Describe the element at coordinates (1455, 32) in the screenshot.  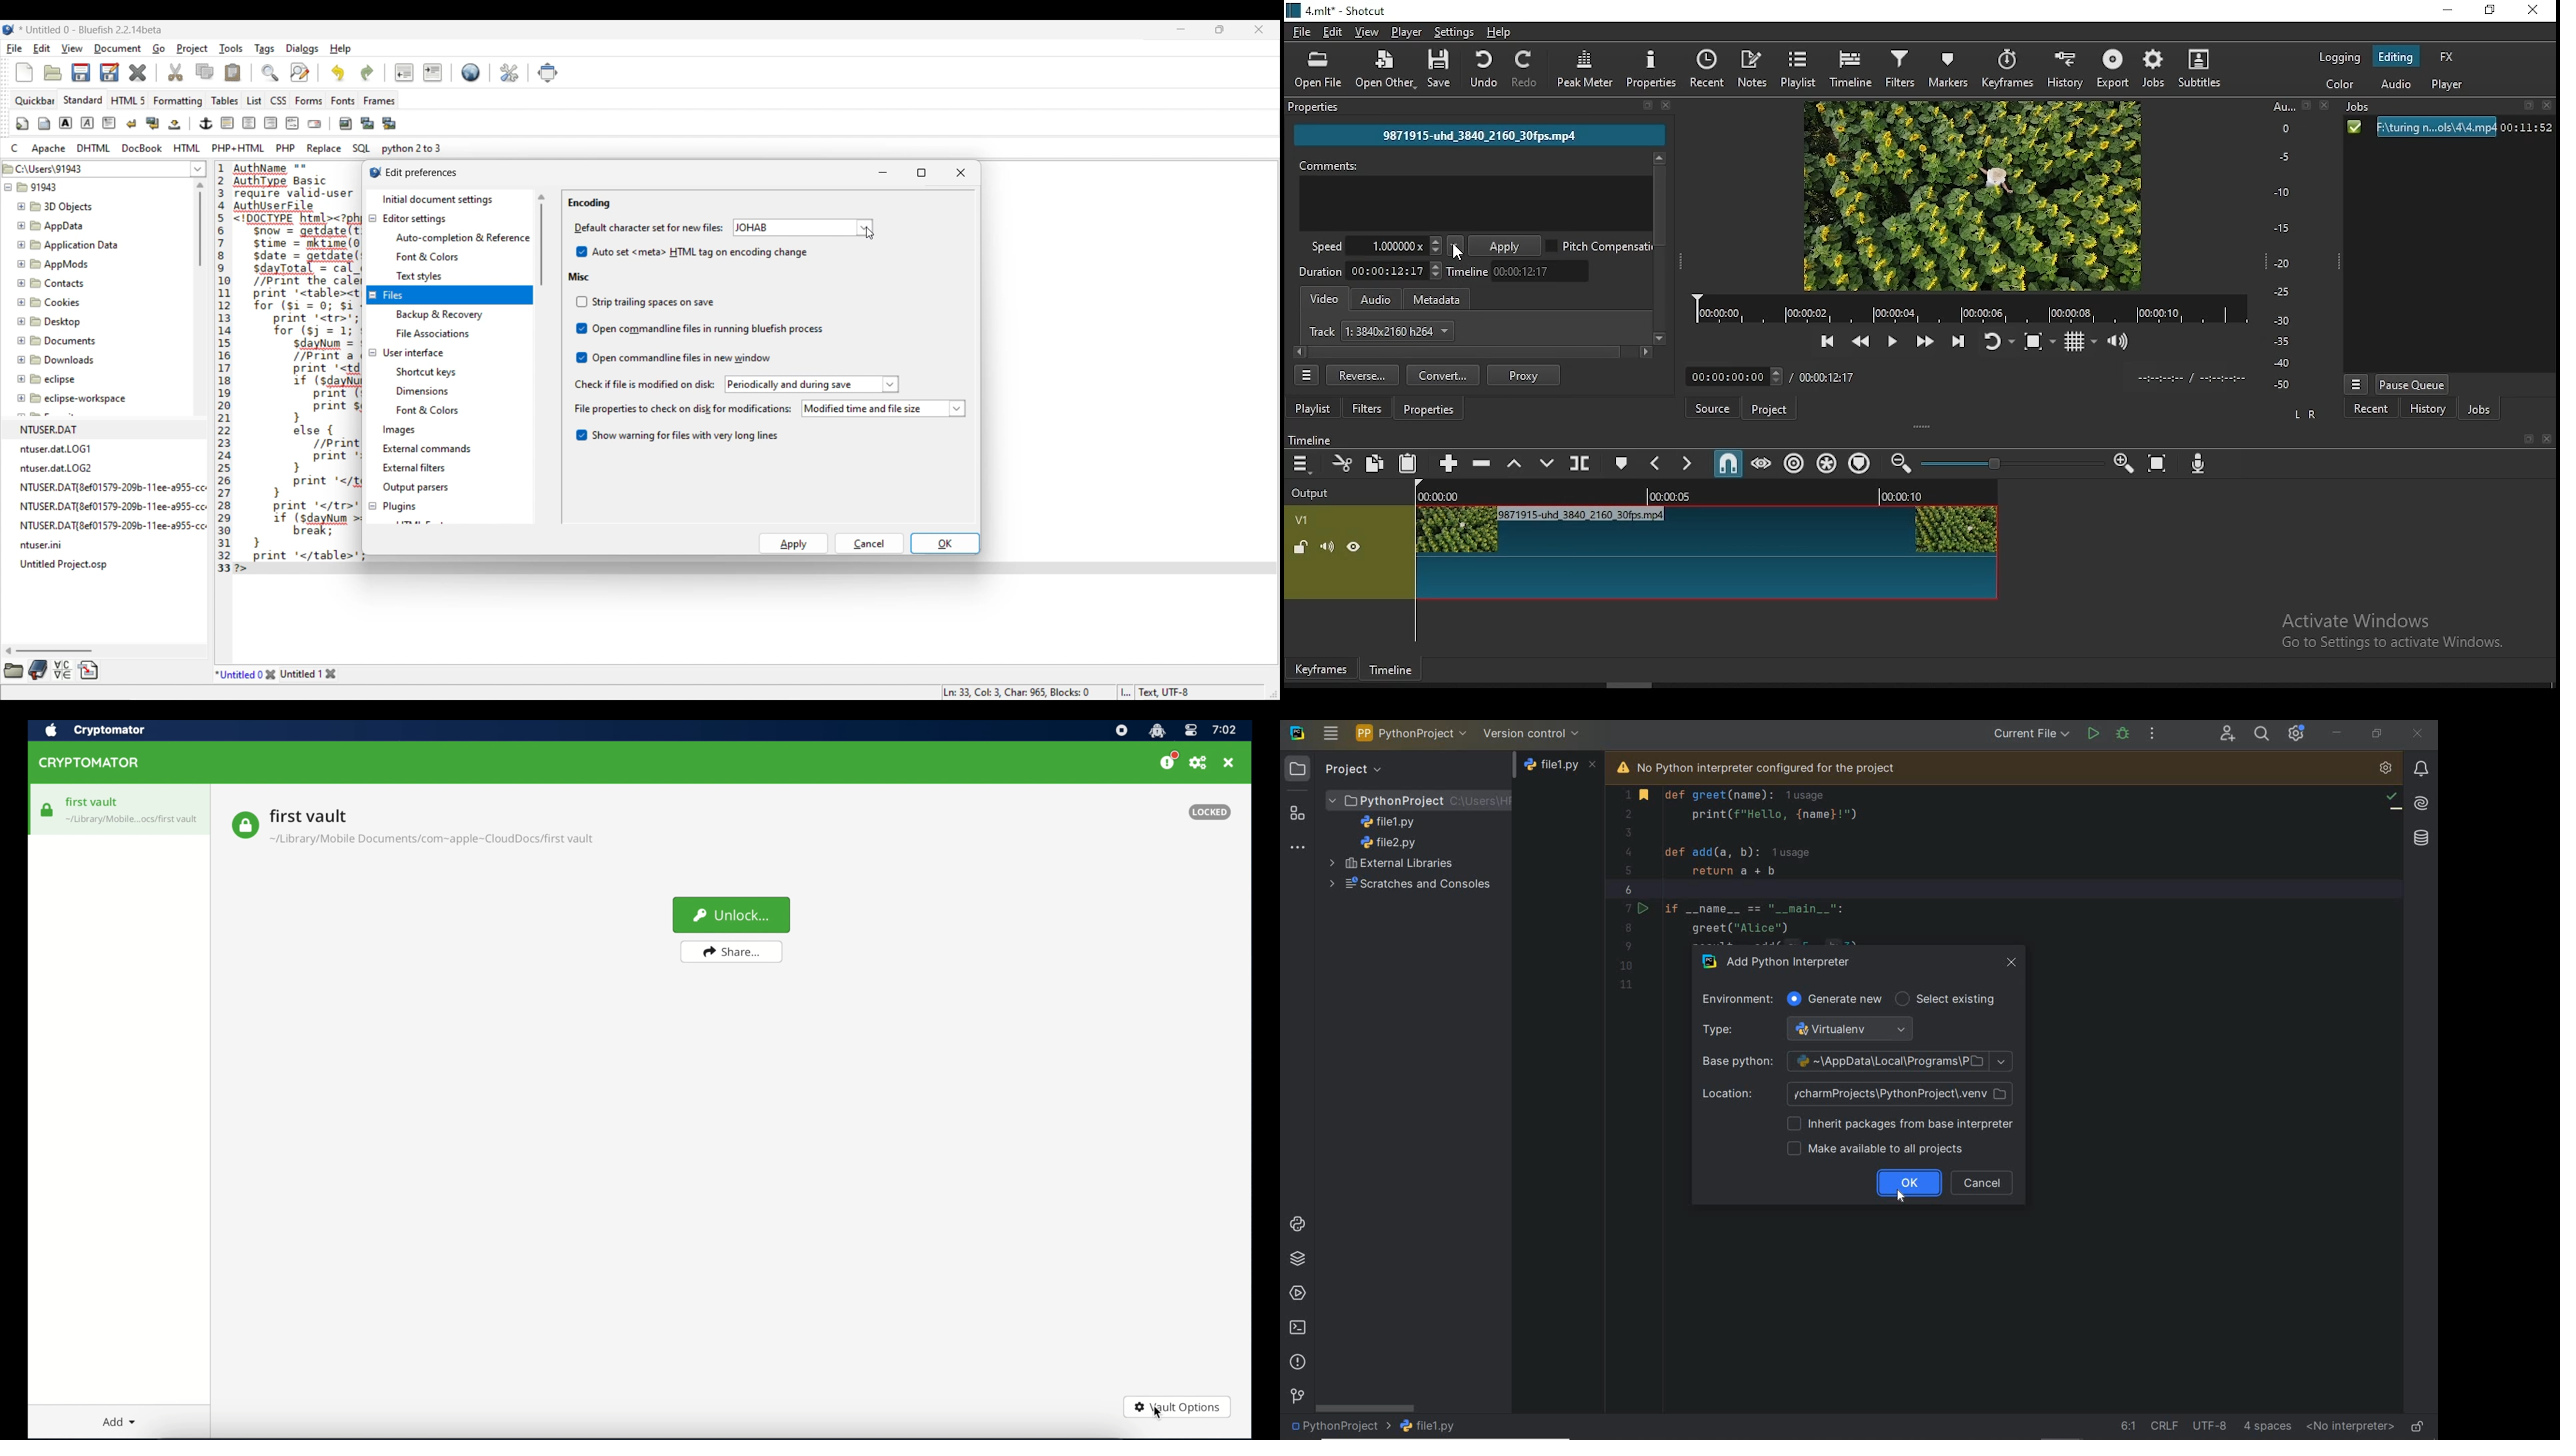
I see `settings` at that location.